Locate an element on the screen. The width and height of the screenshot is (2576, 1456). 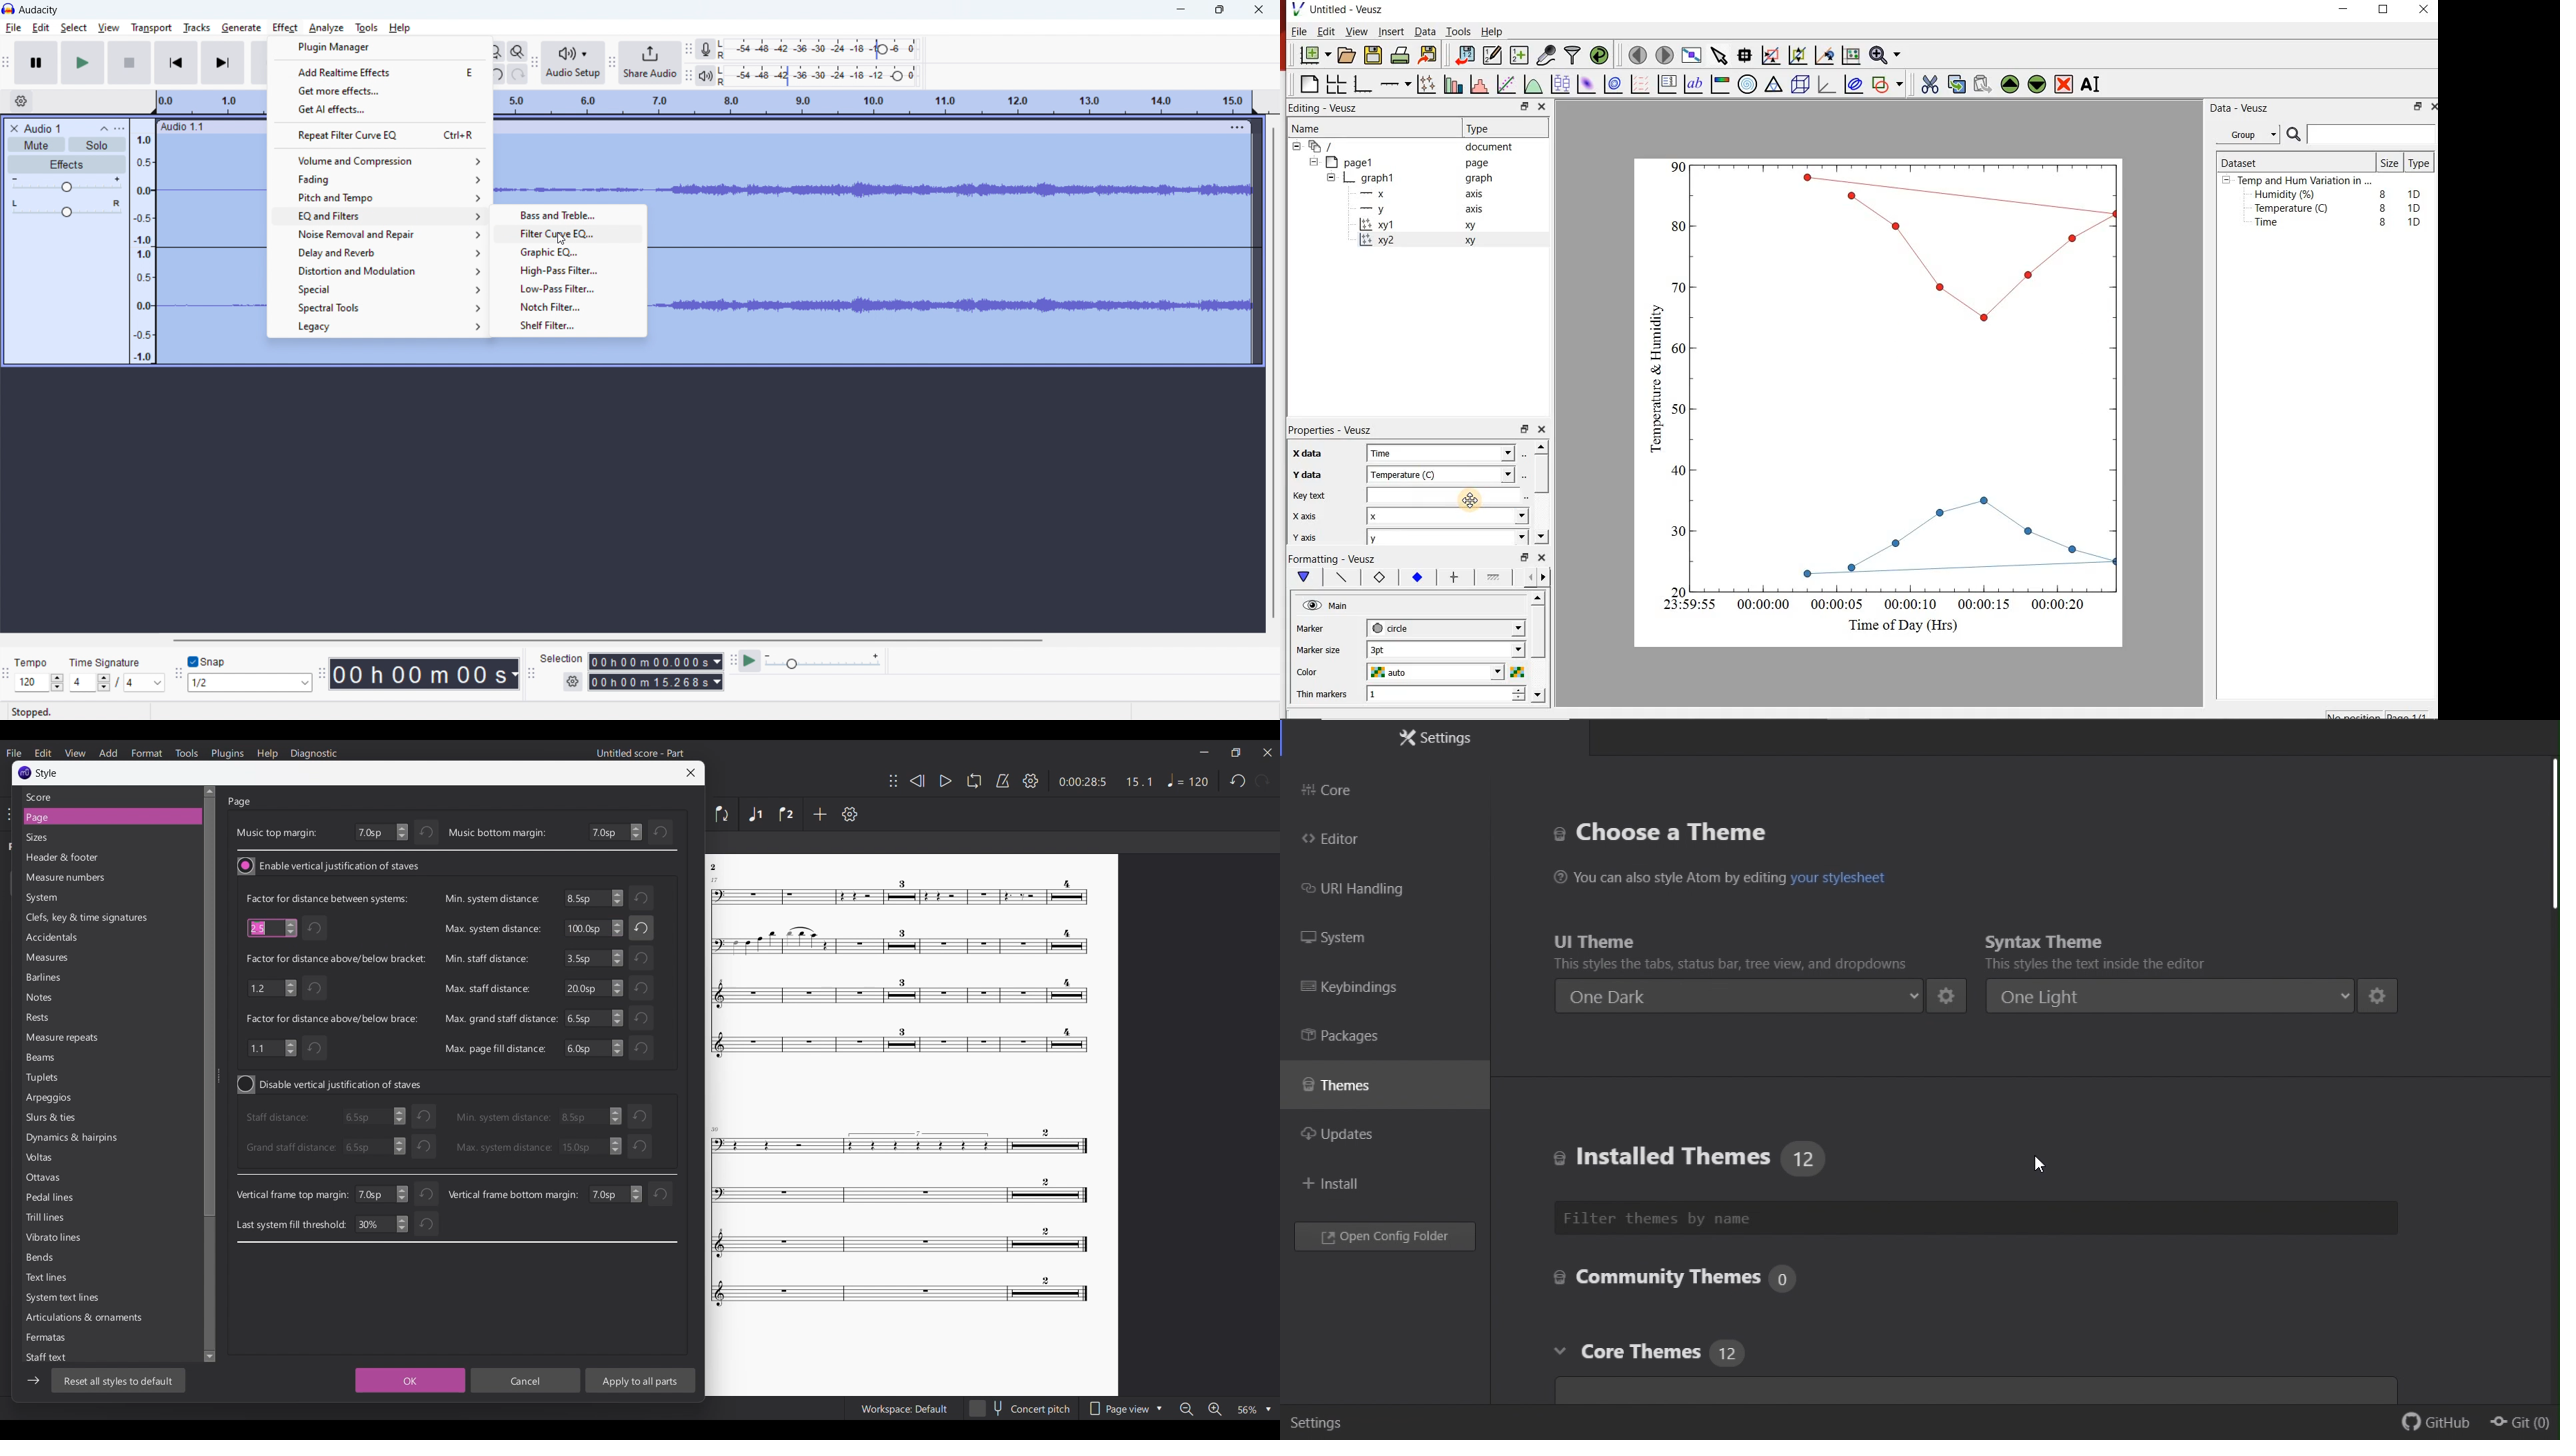
y data is located at coordinates (1310, 472).